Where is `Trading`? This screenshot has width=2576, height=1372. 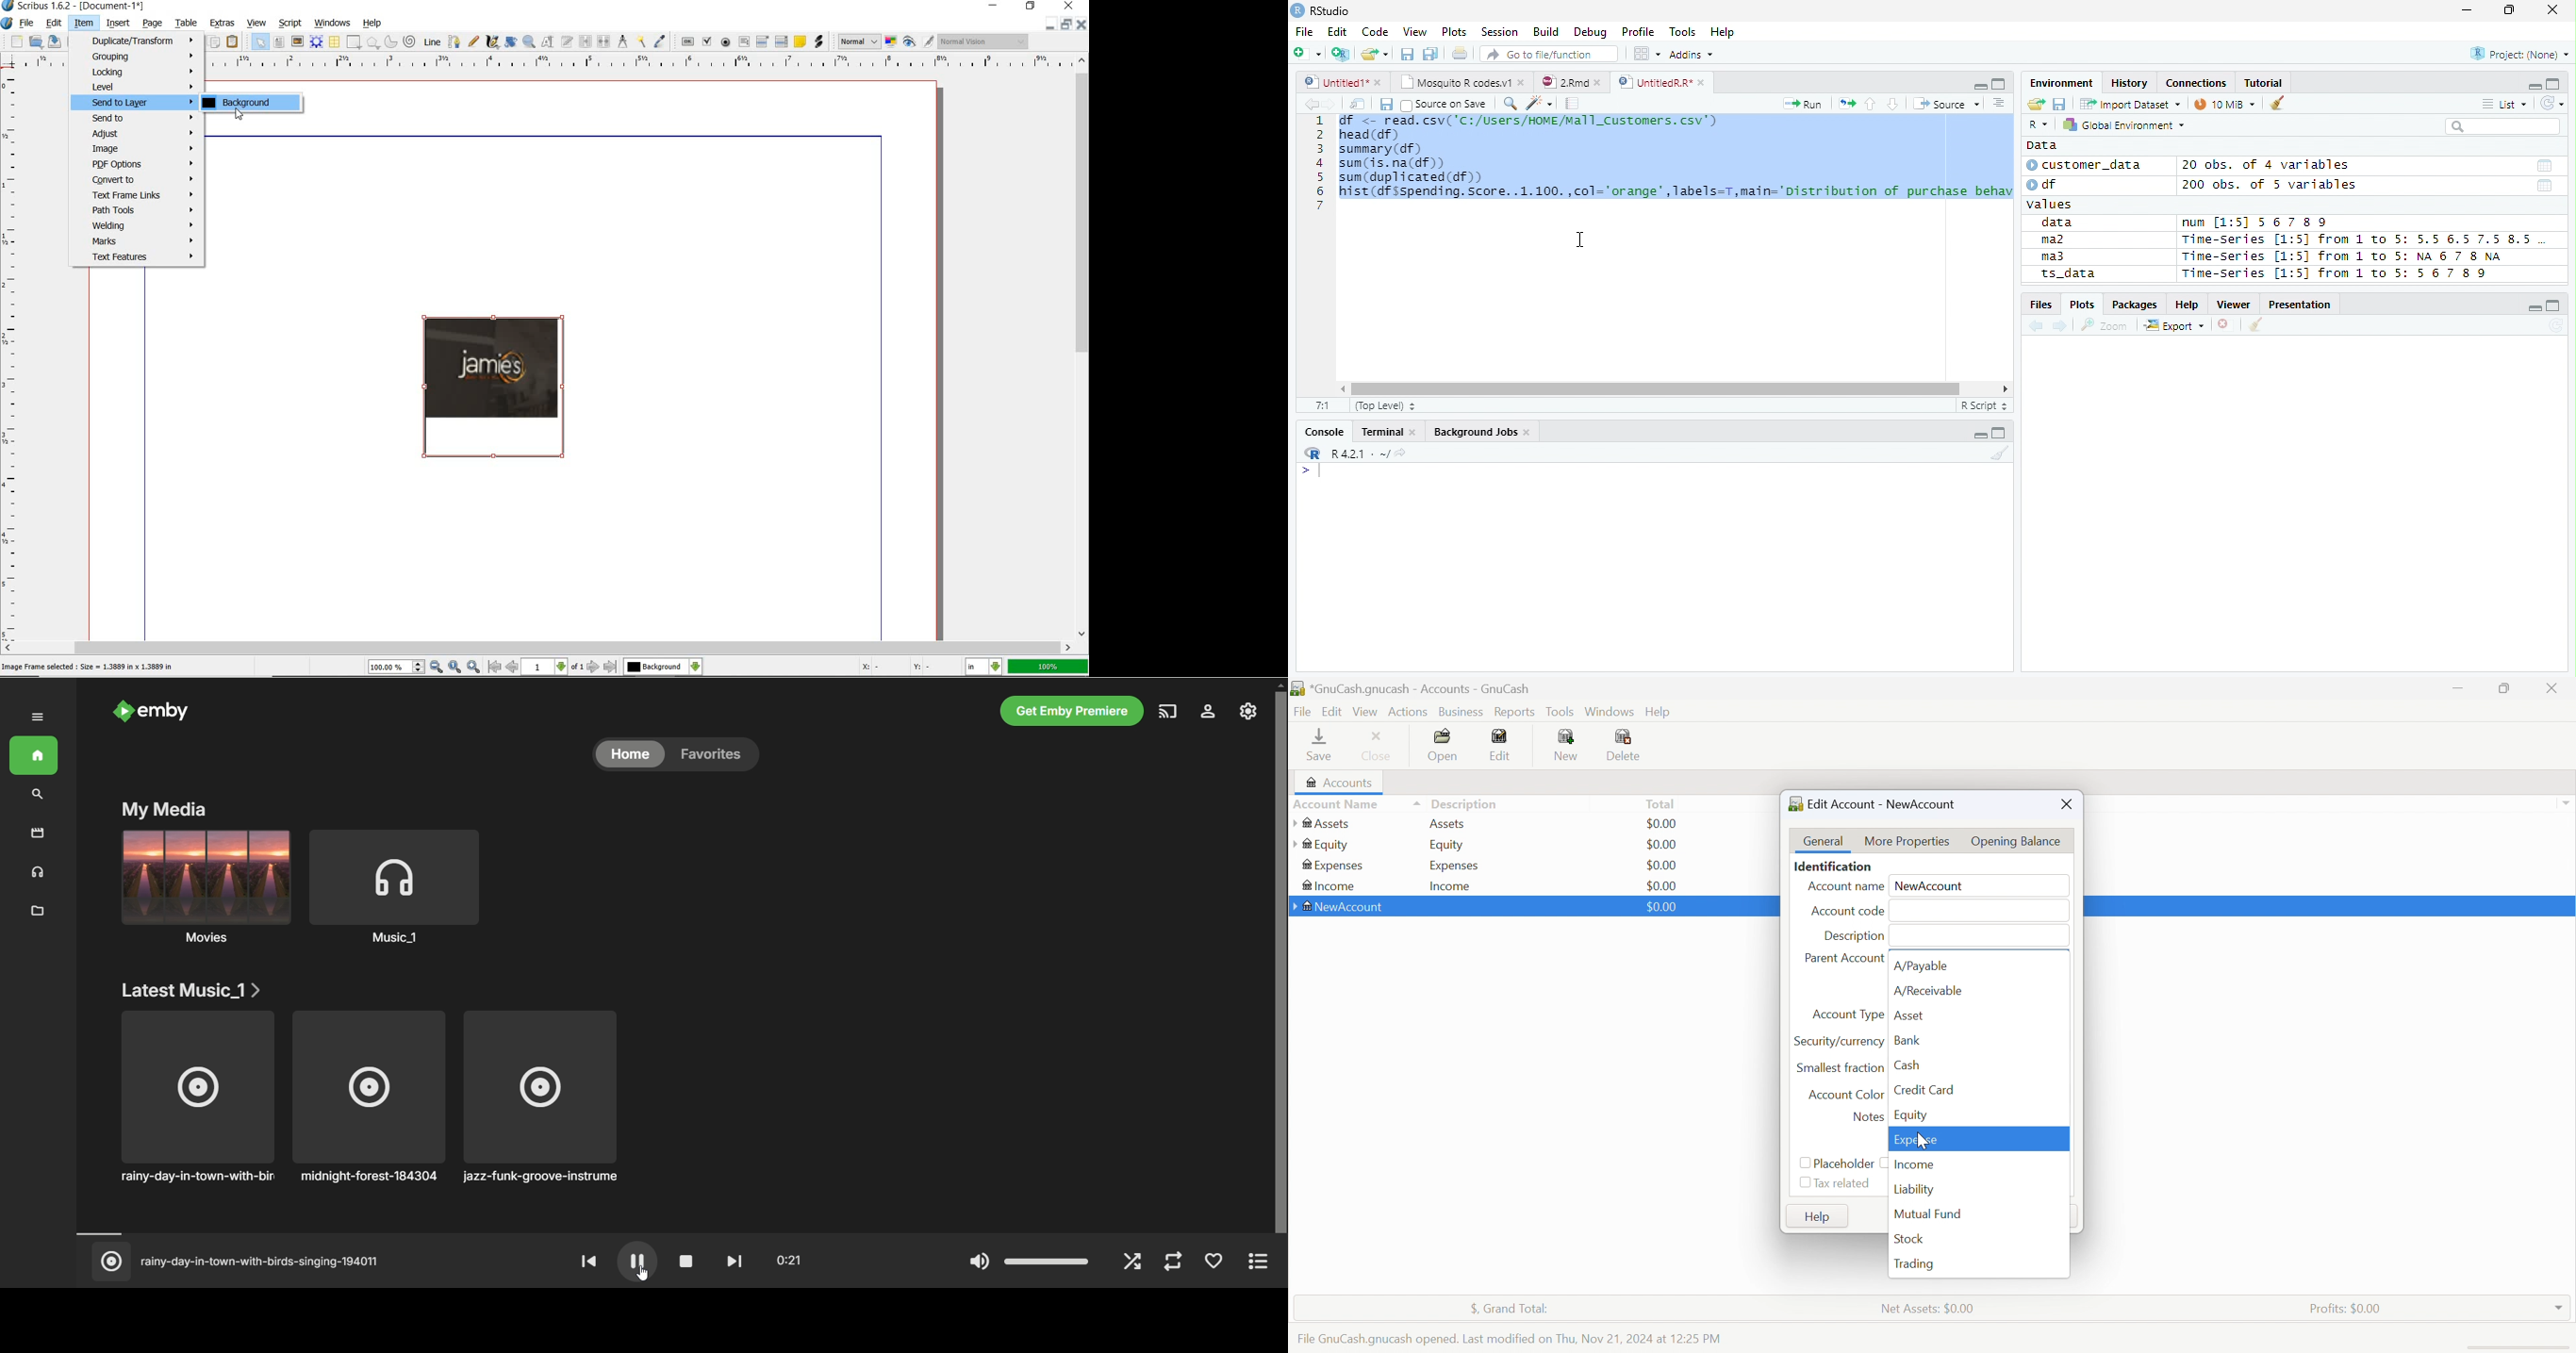 Trading is located at coordinates (1917, 1265).